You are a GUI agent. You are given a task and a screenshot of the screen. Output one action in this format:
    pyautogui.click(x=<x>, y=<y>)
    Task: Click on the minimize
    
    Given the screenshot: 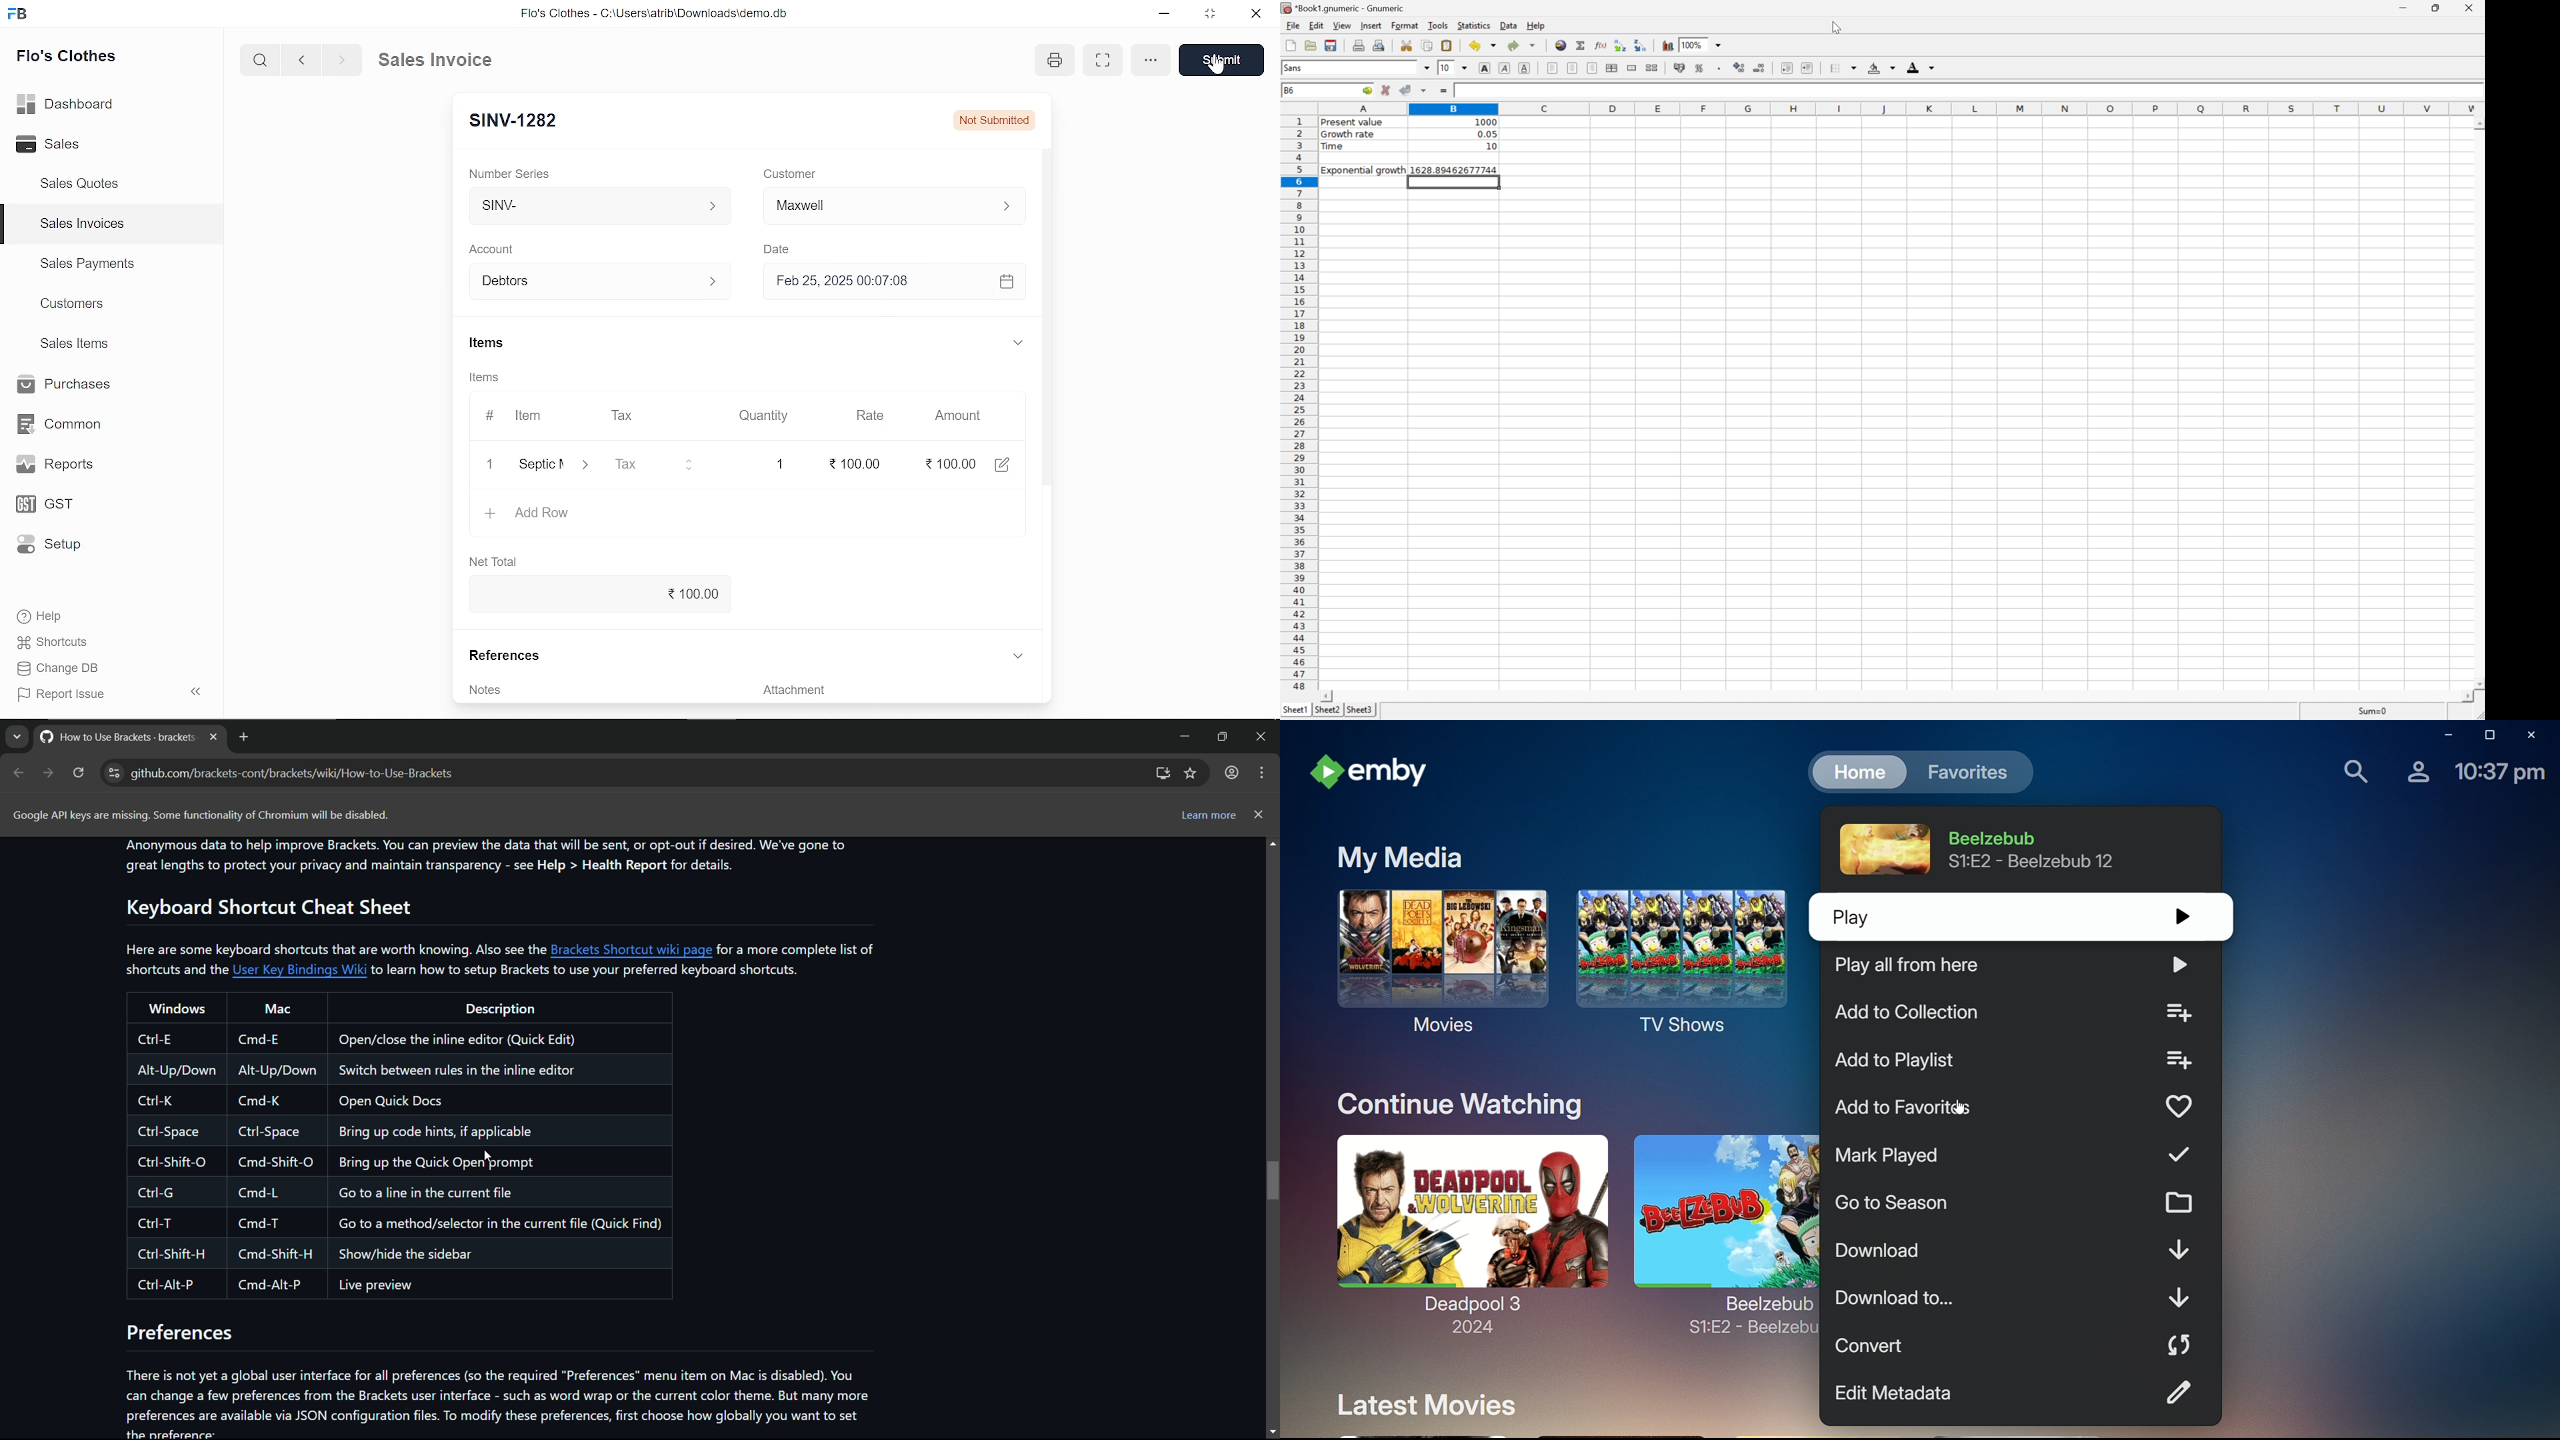 What is the action you would take?
    pyautogui.click(x=1160, y=14)
    